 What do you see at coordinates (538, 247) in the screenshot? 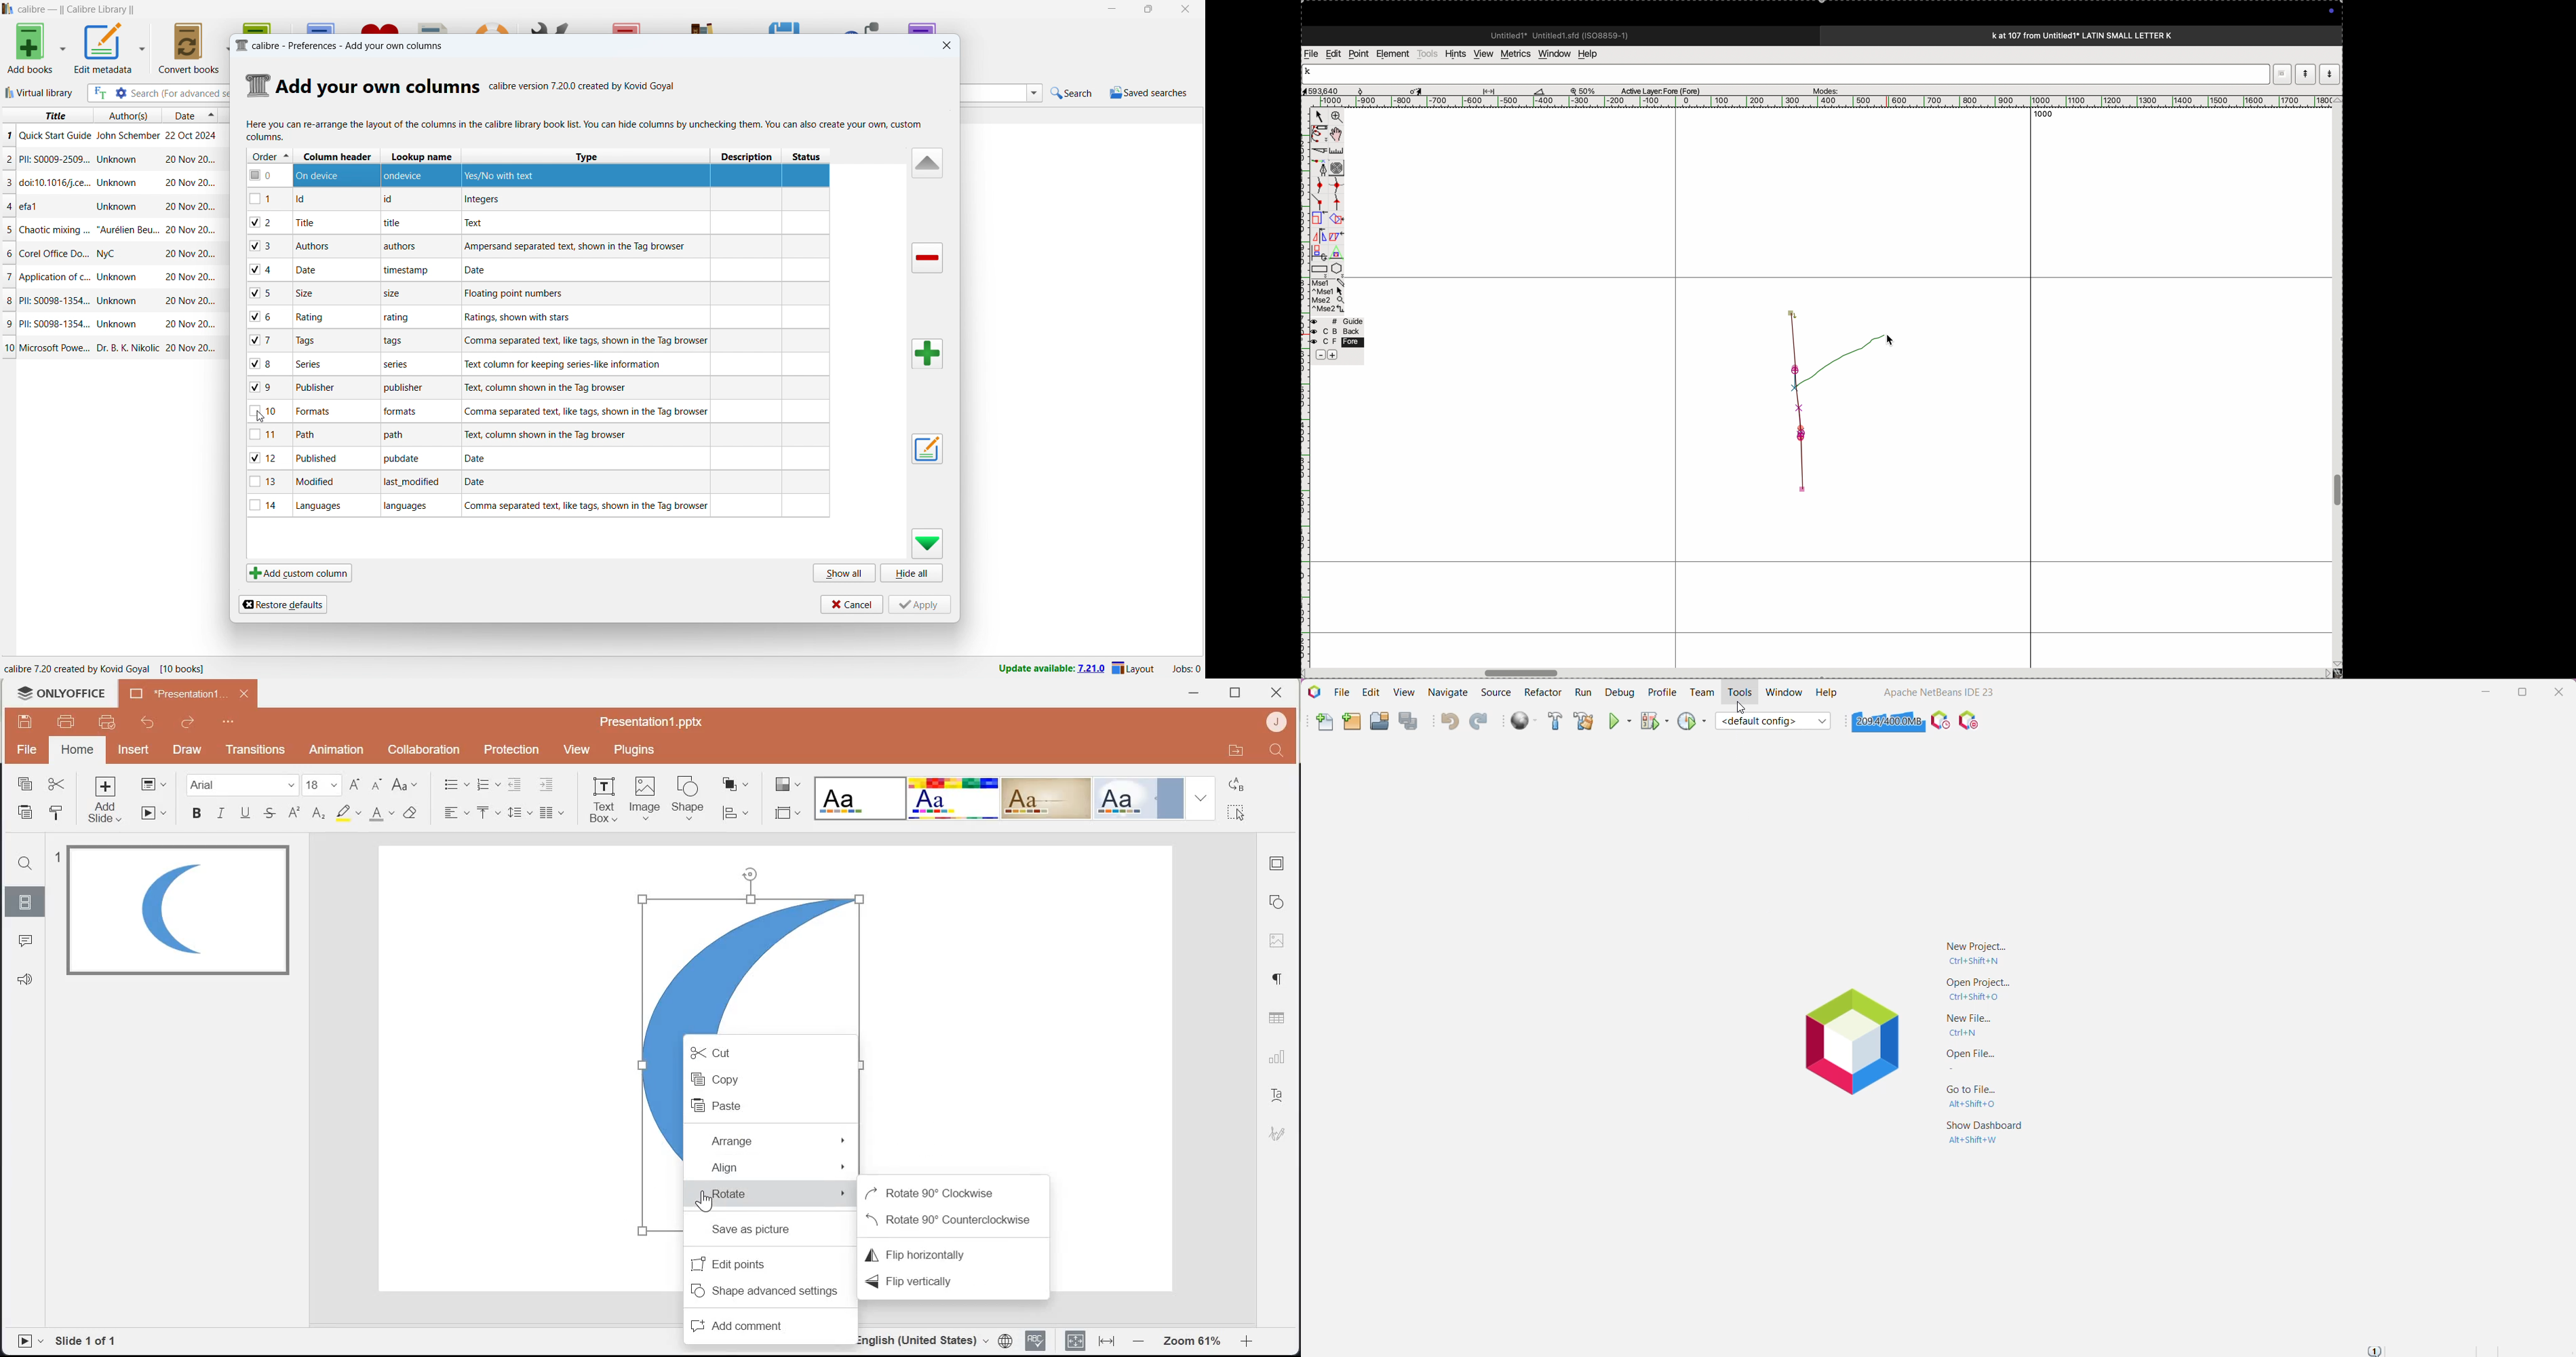
I see `v3 ‘Authors authors. Ampersand separated text, shown in the lag browser` at bounding box center [538, 247].